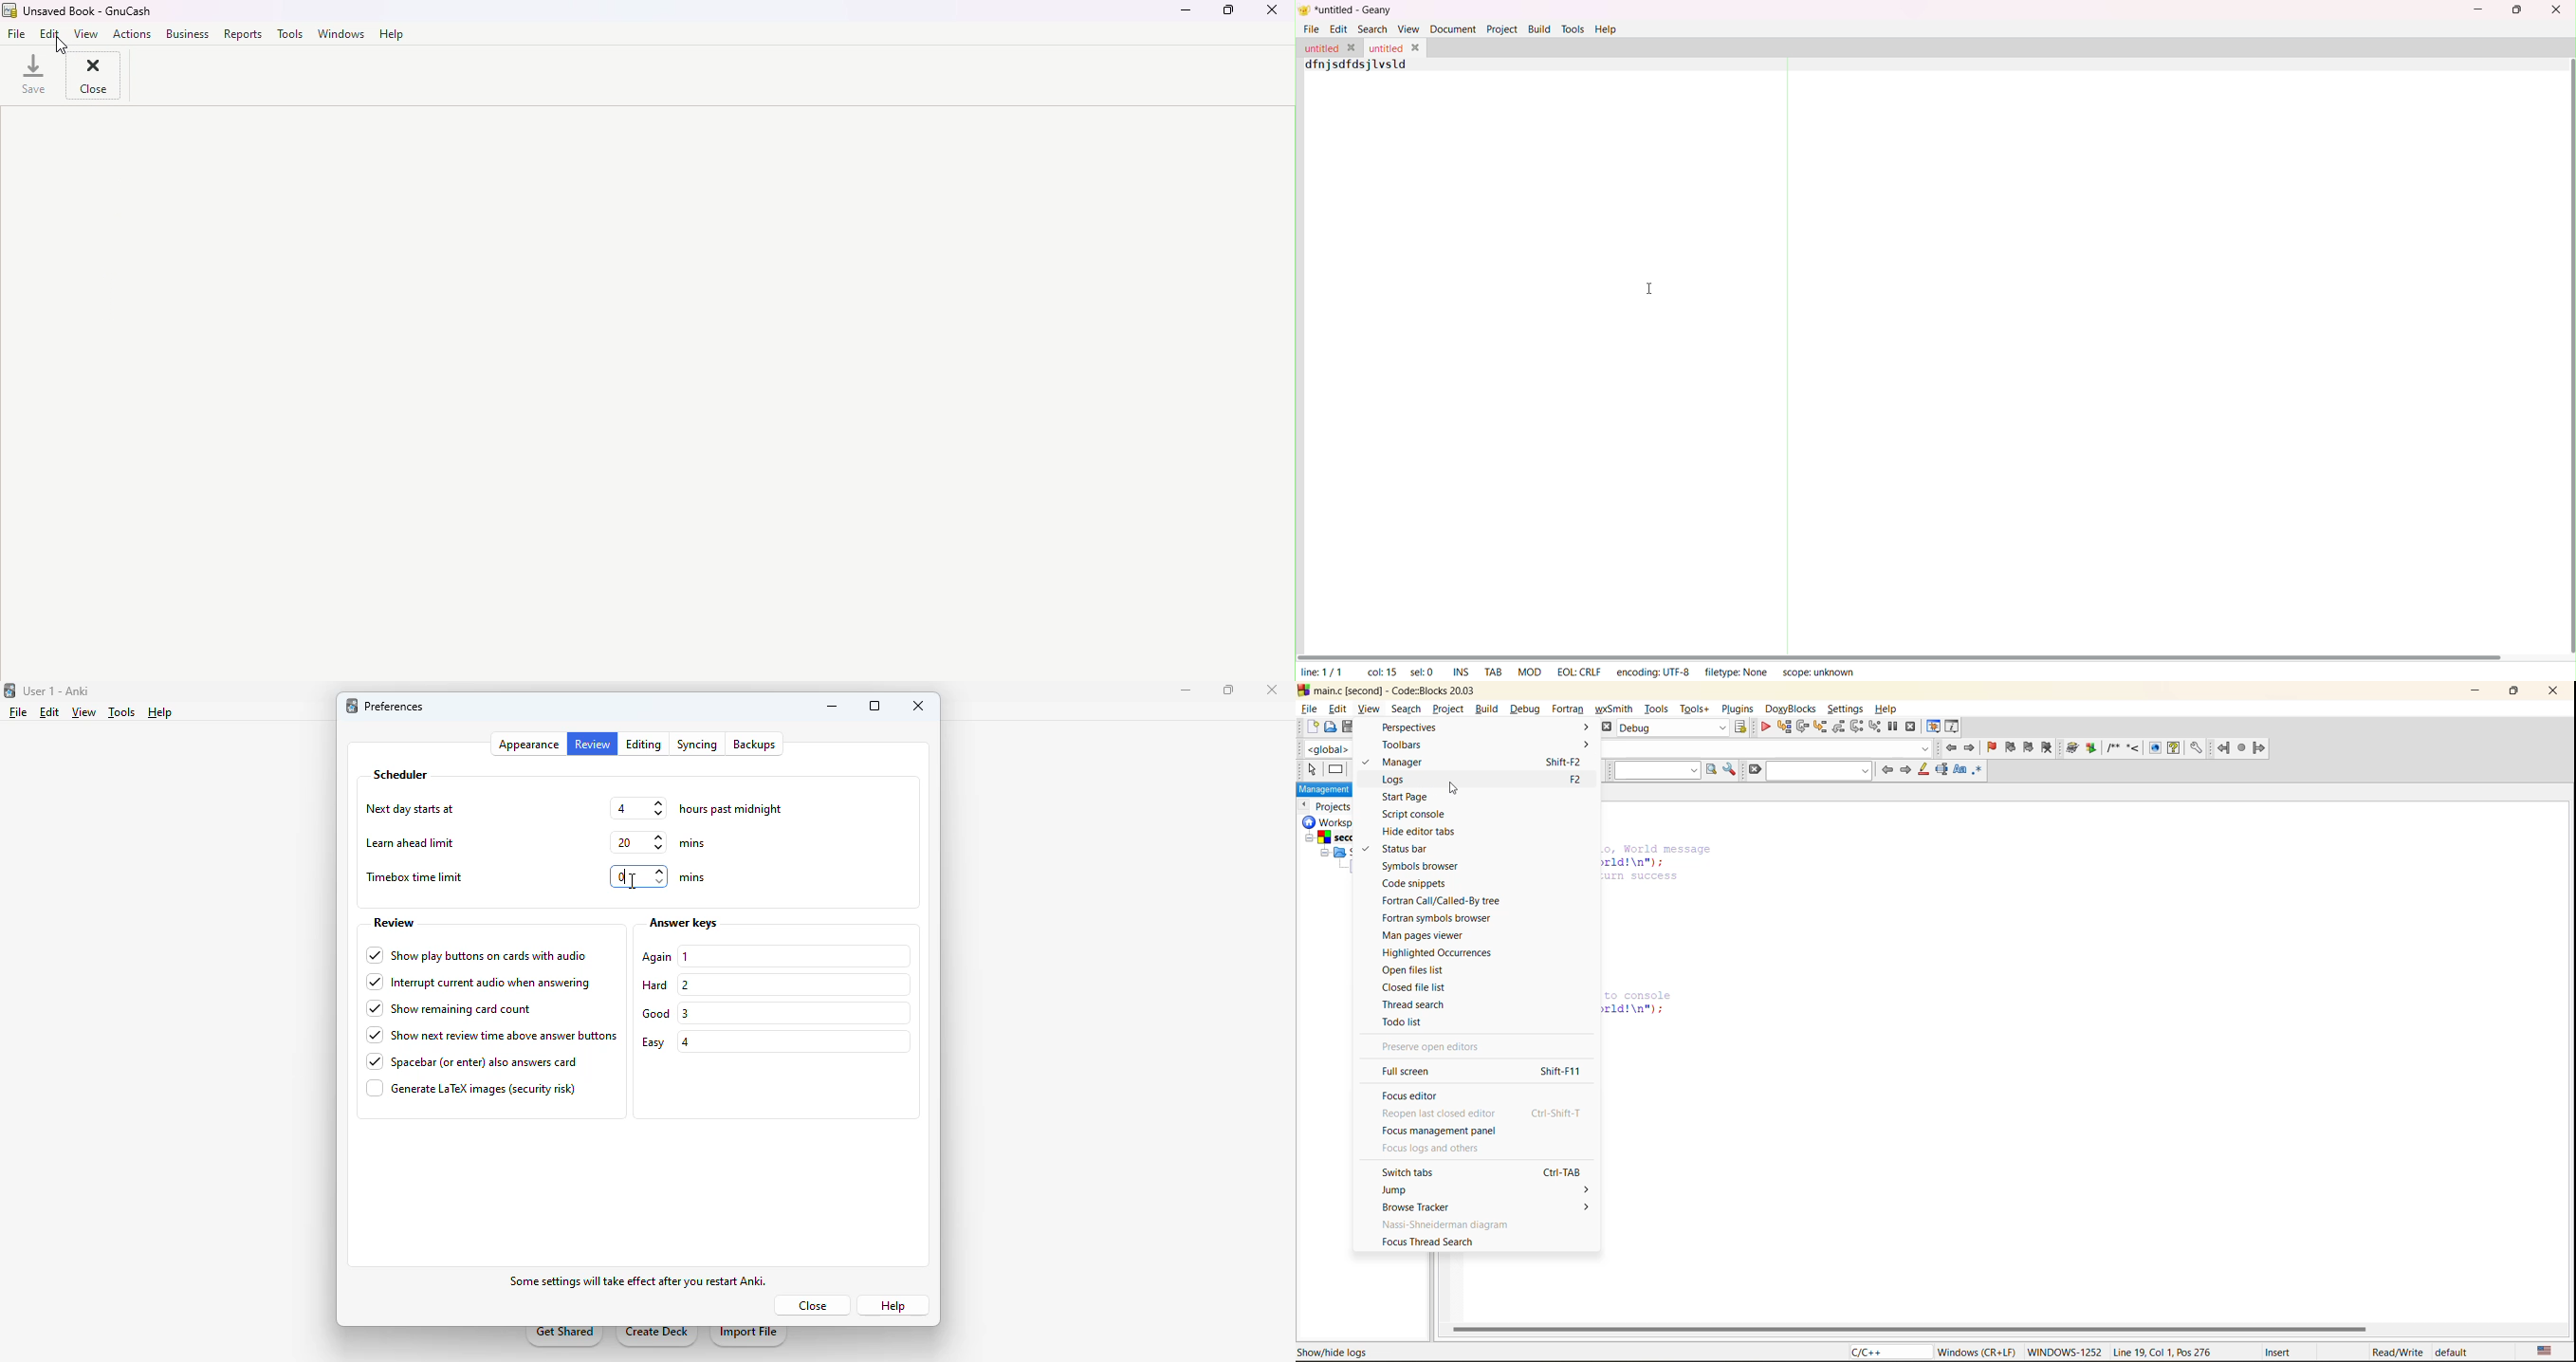 The image size is (2576, 1372). Describe the element at coordinates (1320, 672) in the screenshot. I see `line: 1/1` at that location.